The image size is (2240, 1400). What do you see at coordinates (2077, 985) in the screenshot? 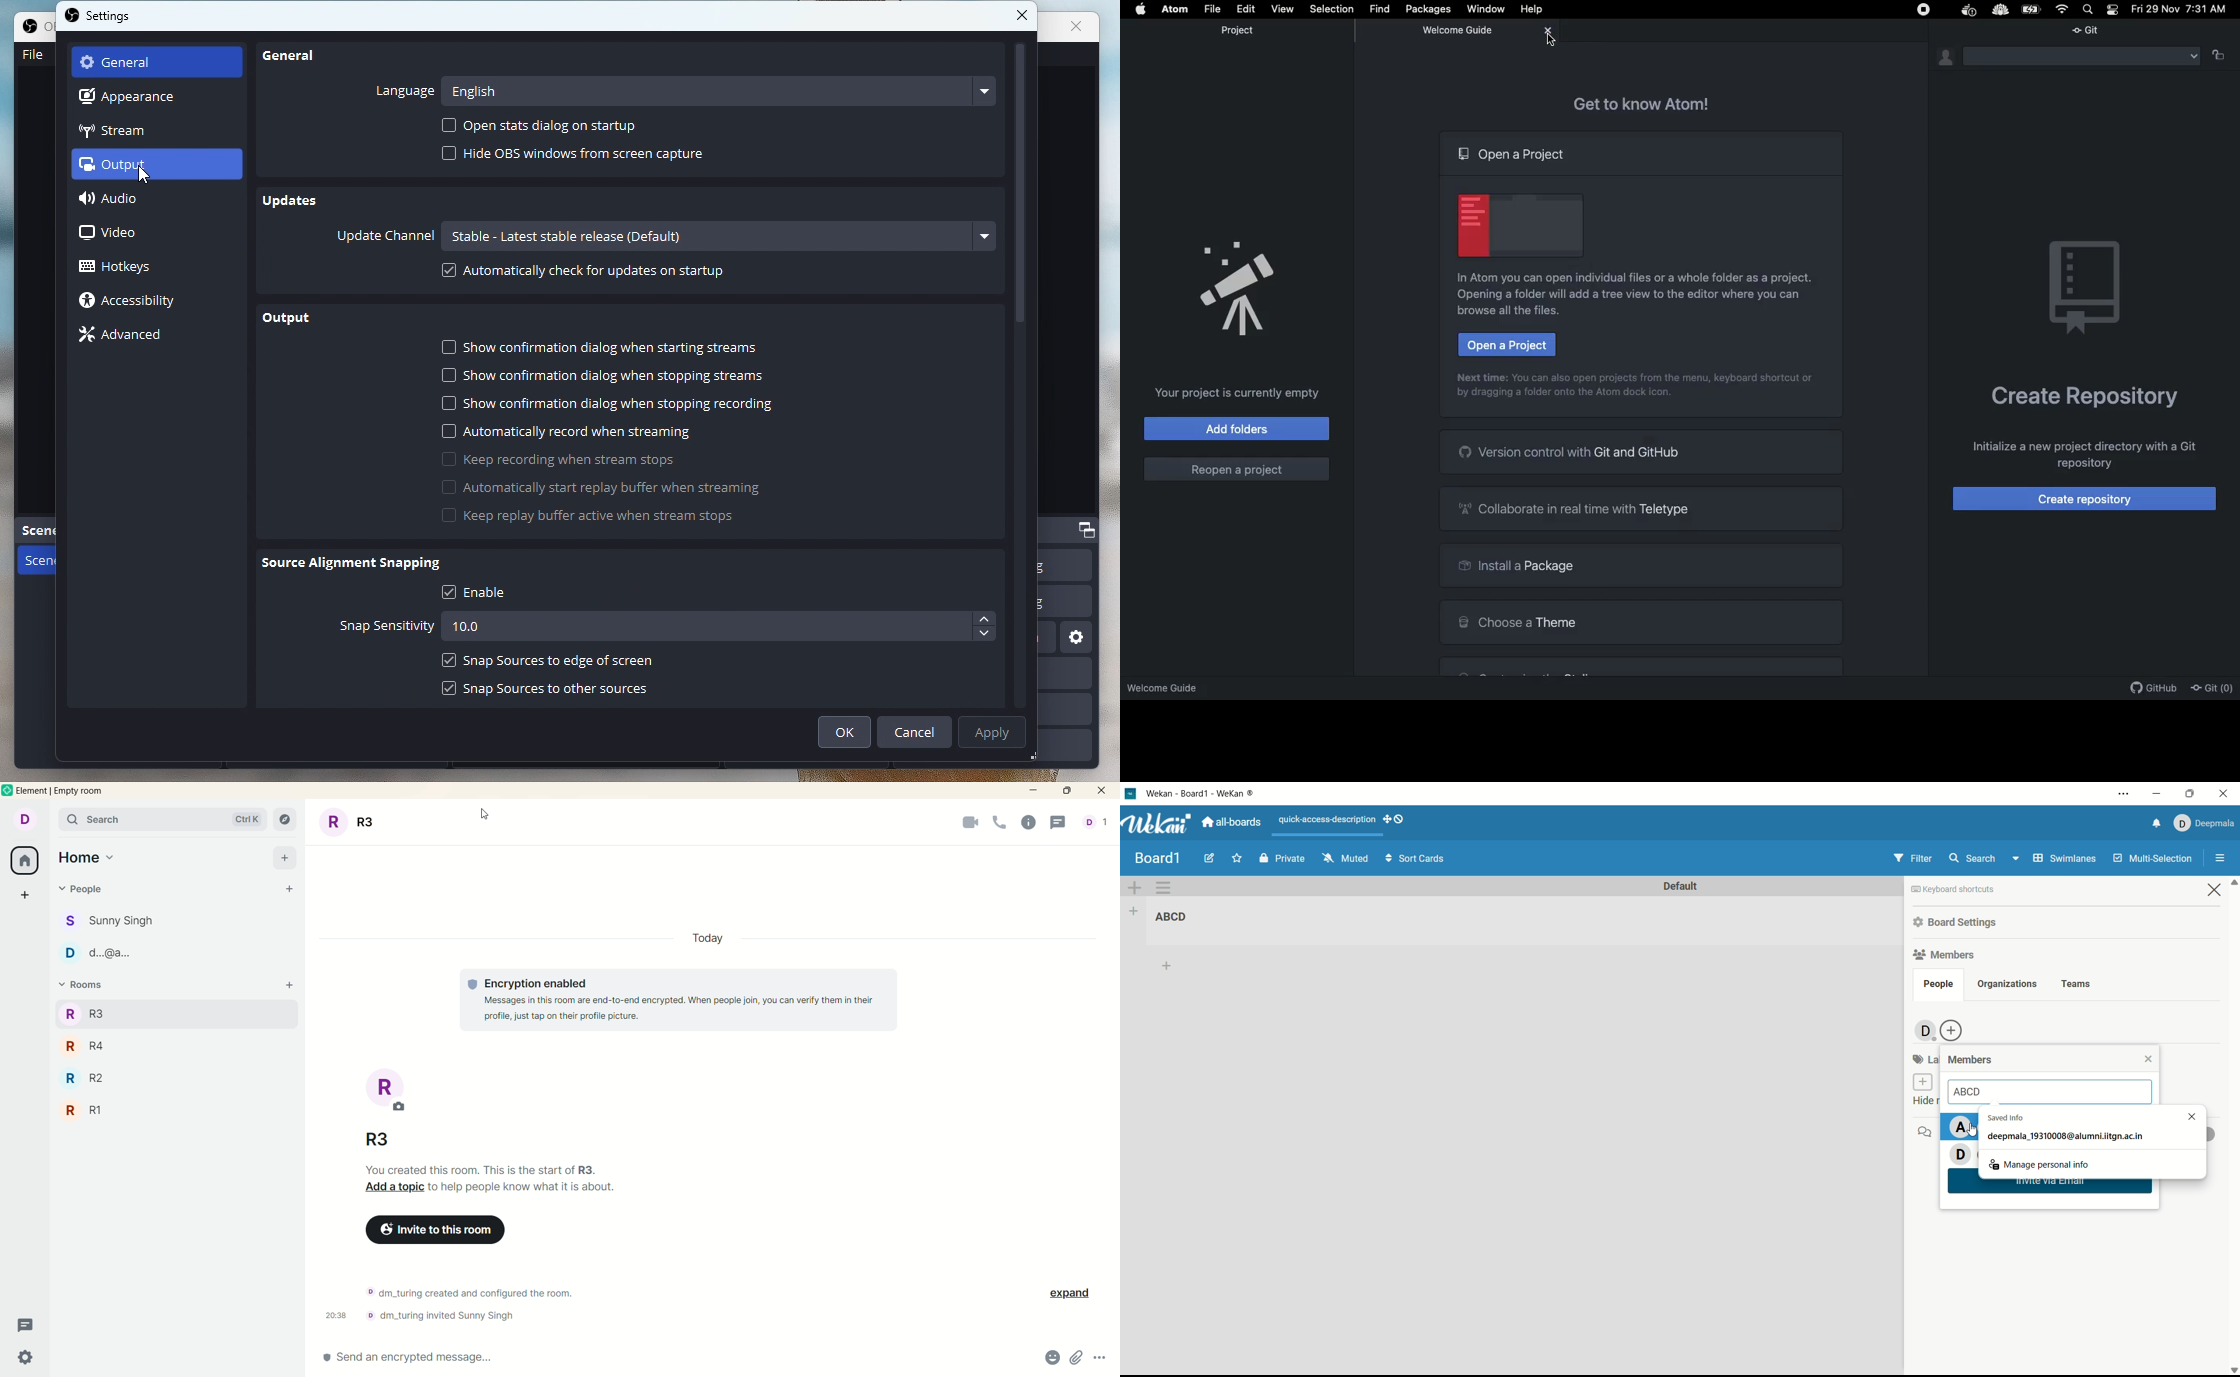
I see `teams` at bounding box center [2077, 985].